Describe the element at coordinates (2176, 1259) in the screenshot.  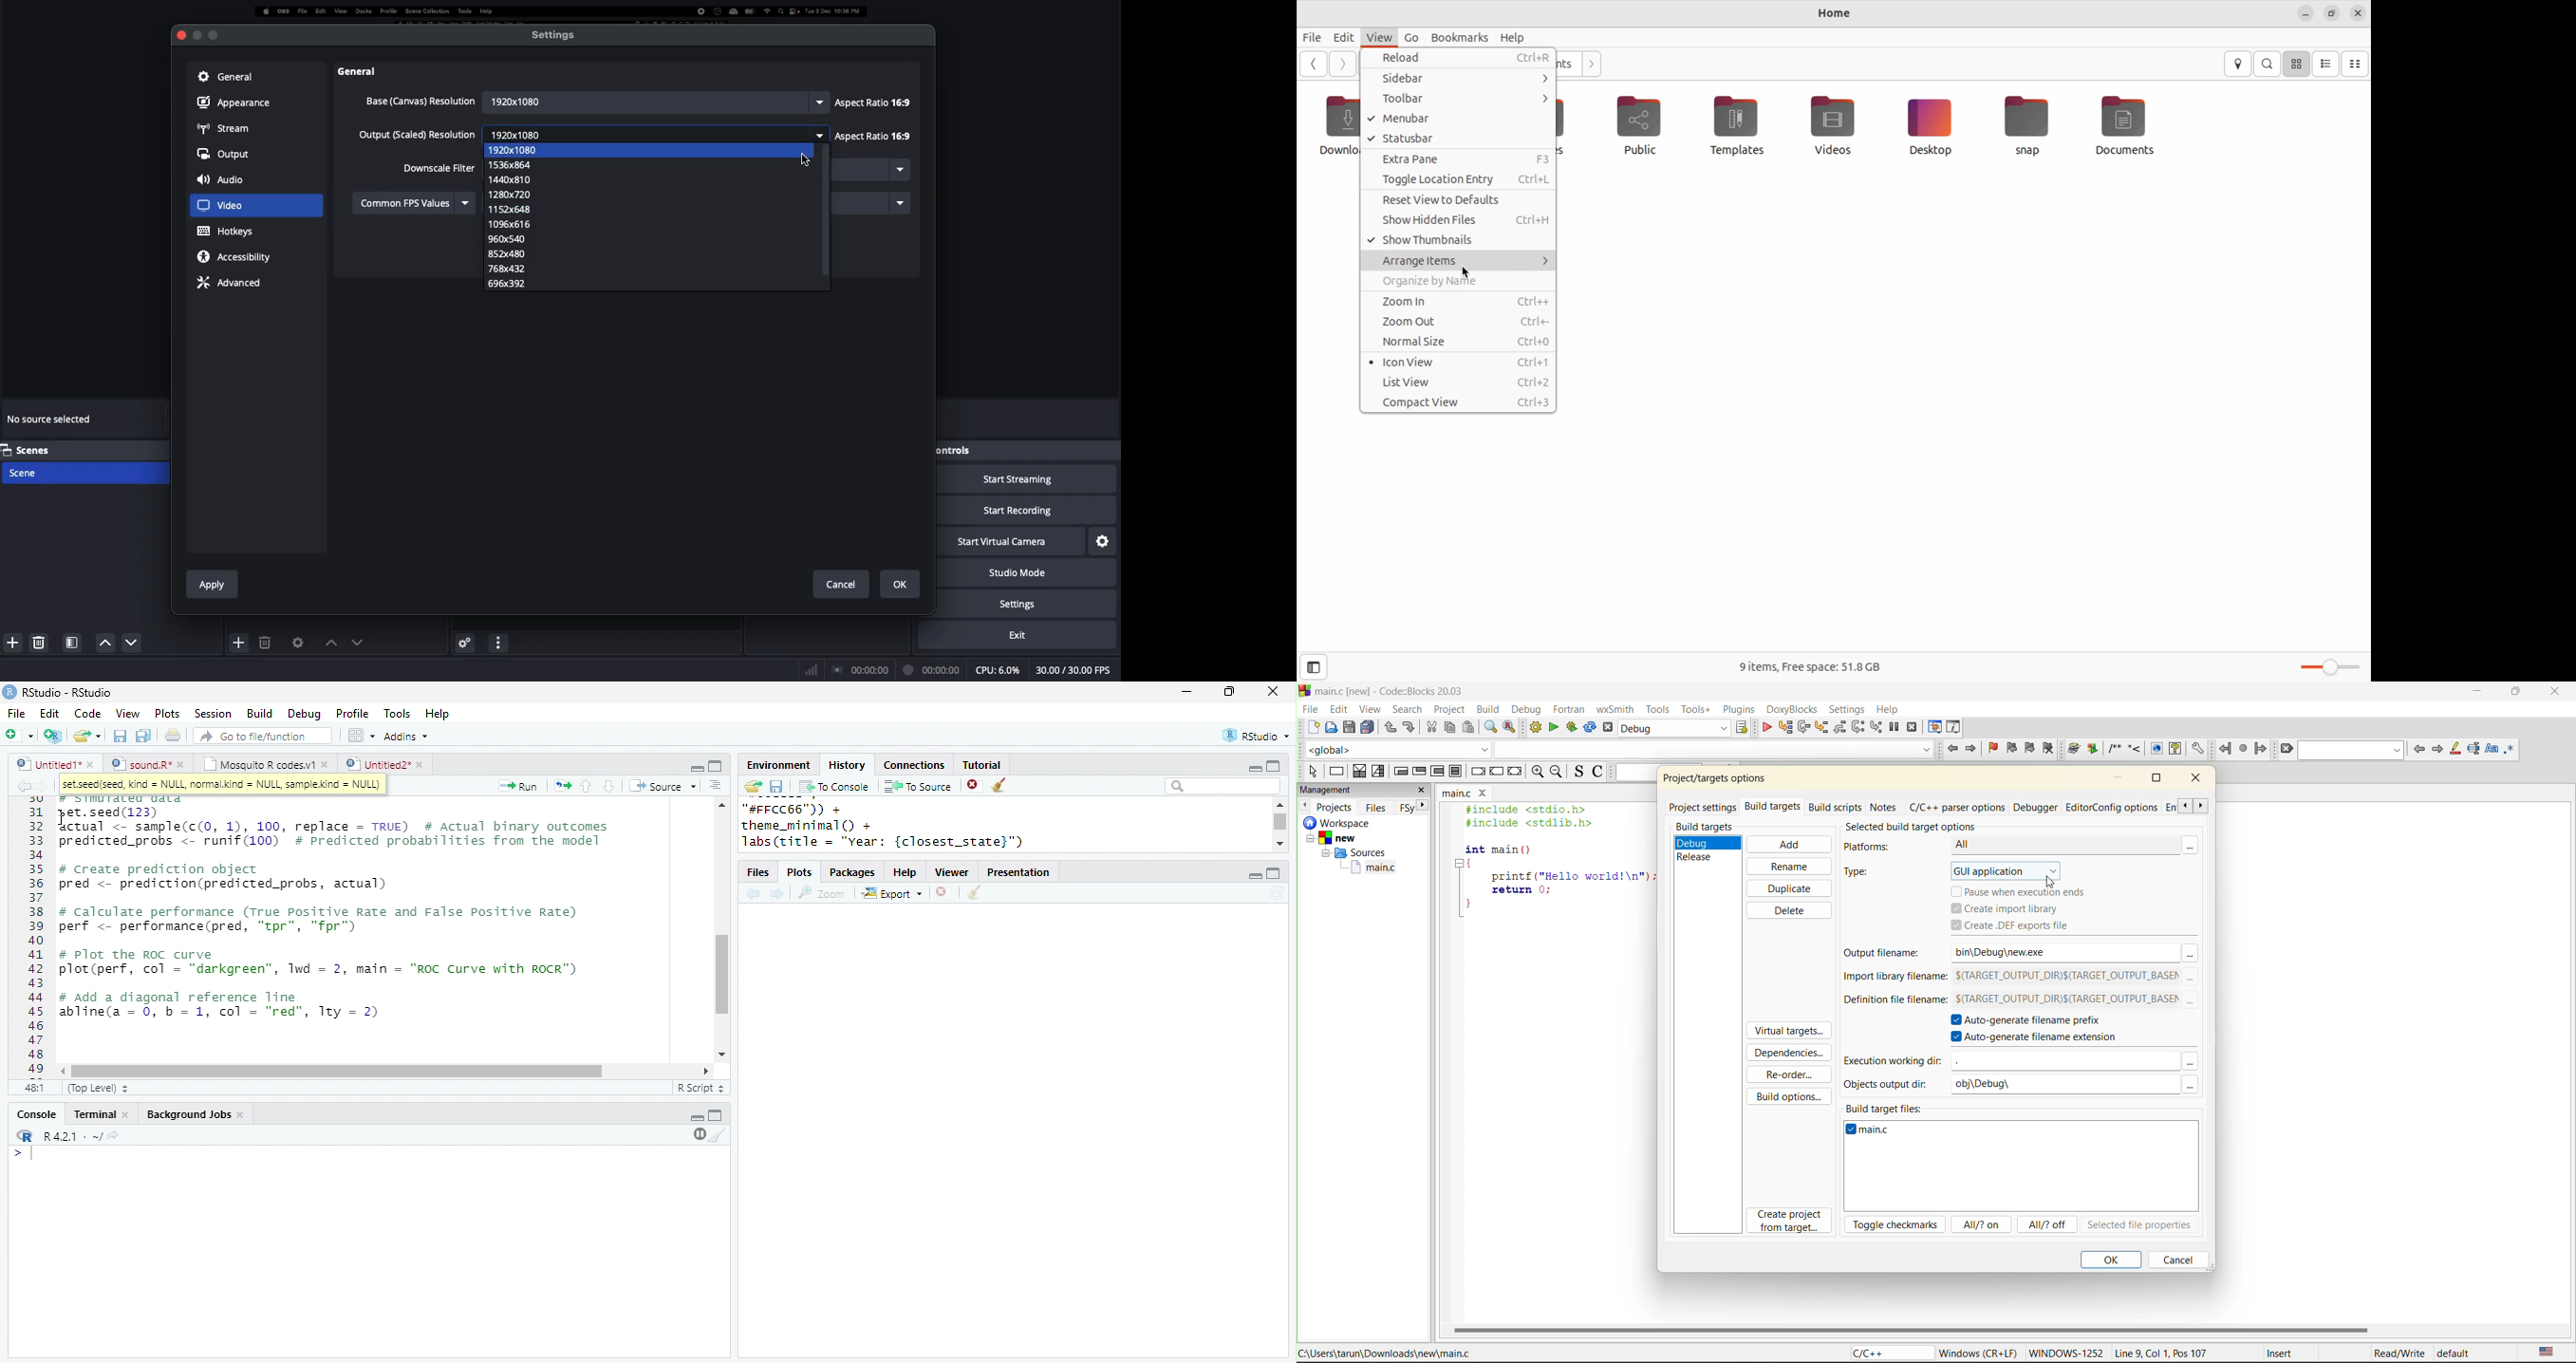
I see `cancel` at that location.